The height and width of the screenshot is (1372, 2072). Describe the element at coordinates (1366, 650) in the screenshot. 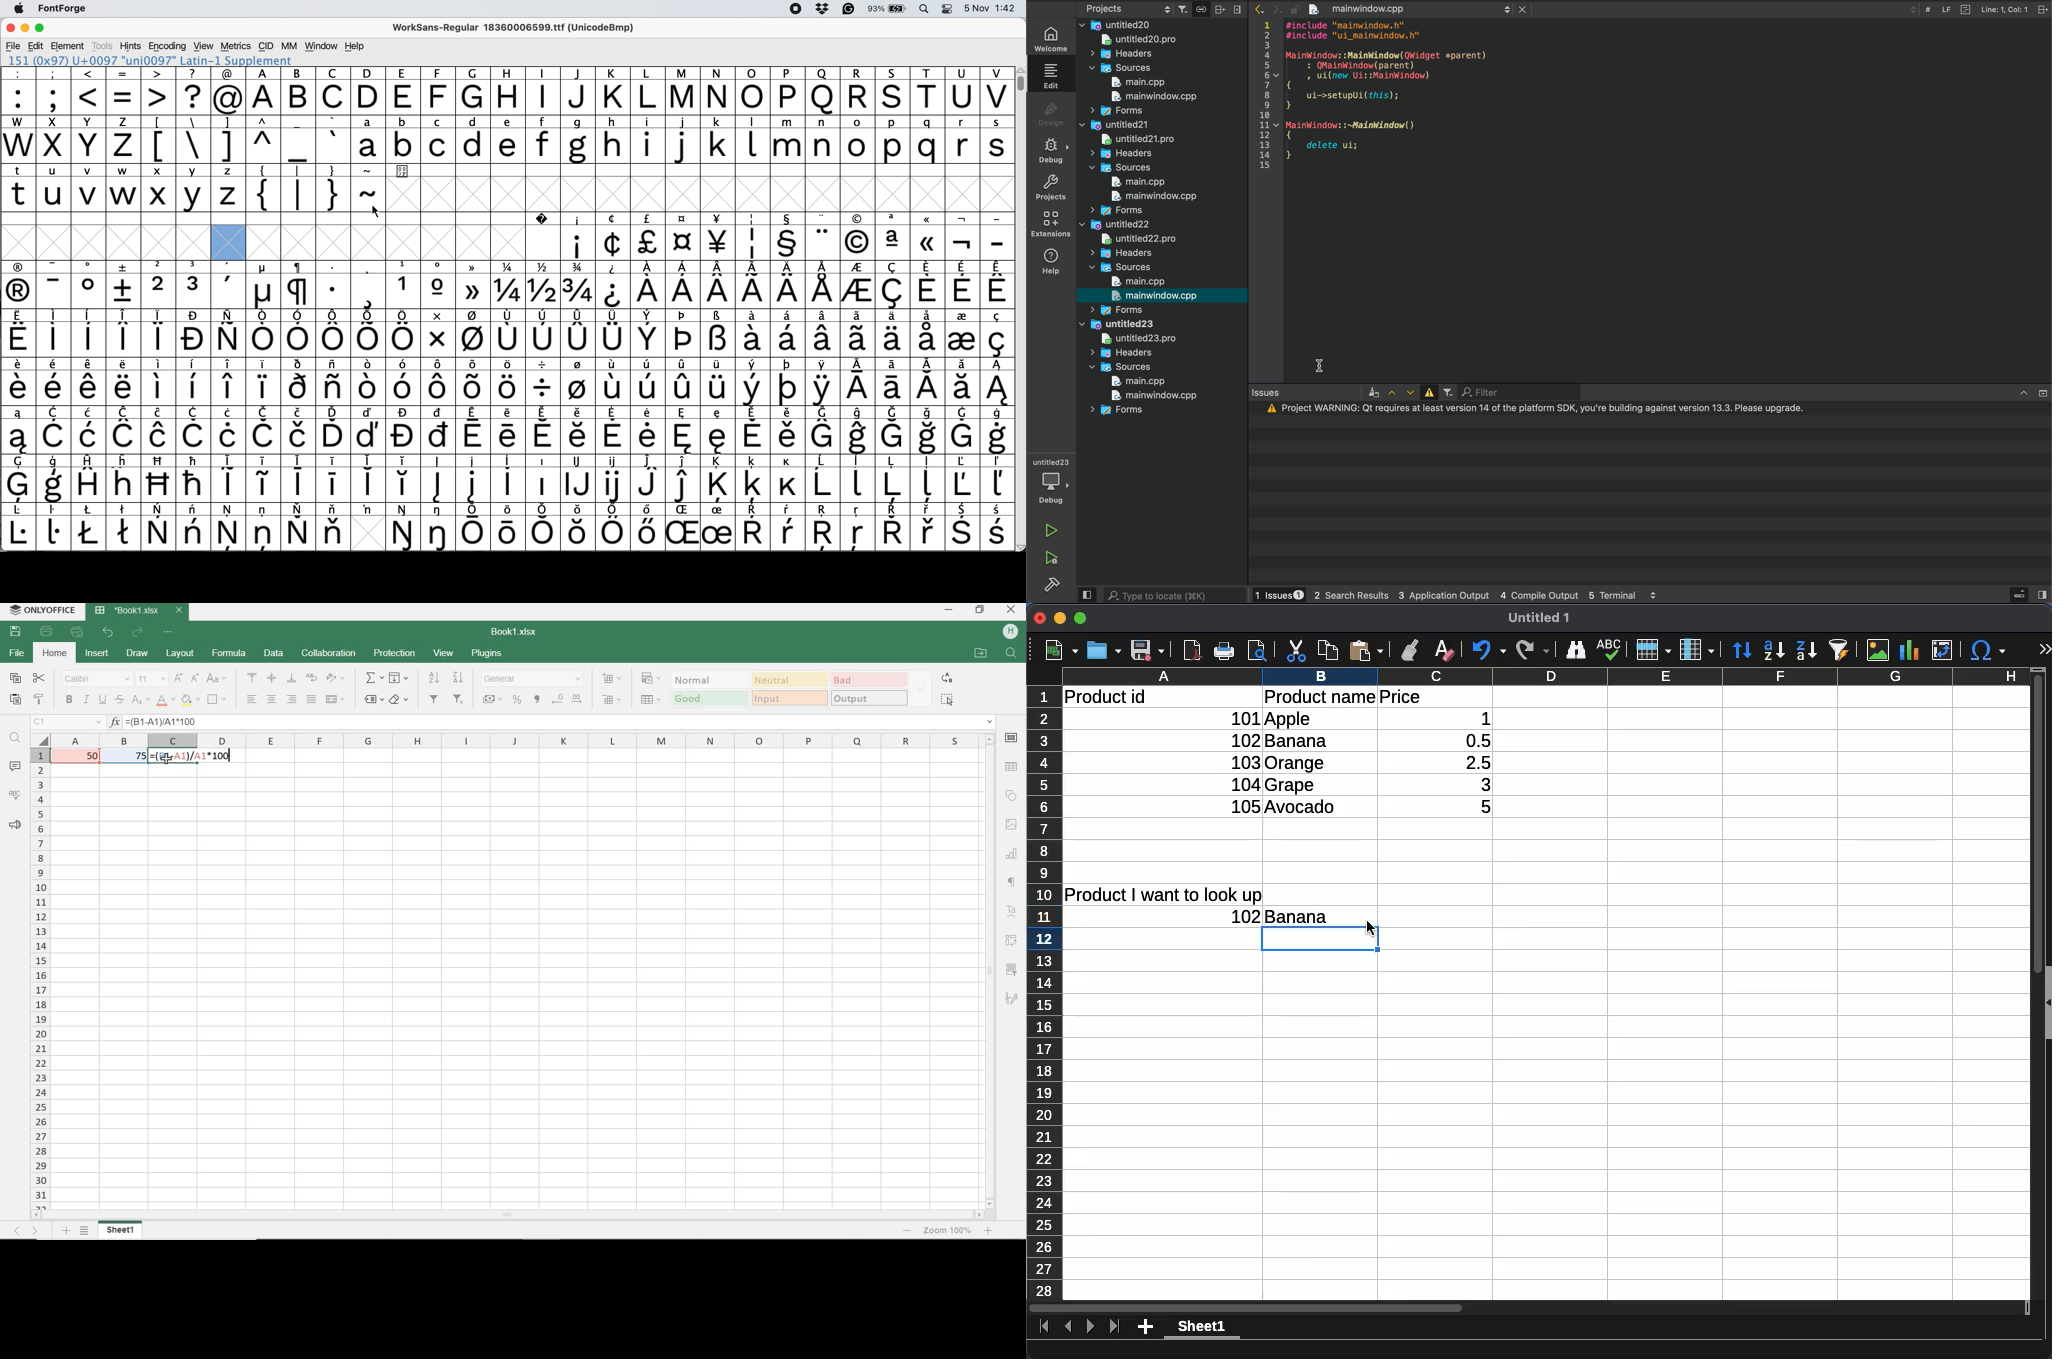

I see `paste` at that location.